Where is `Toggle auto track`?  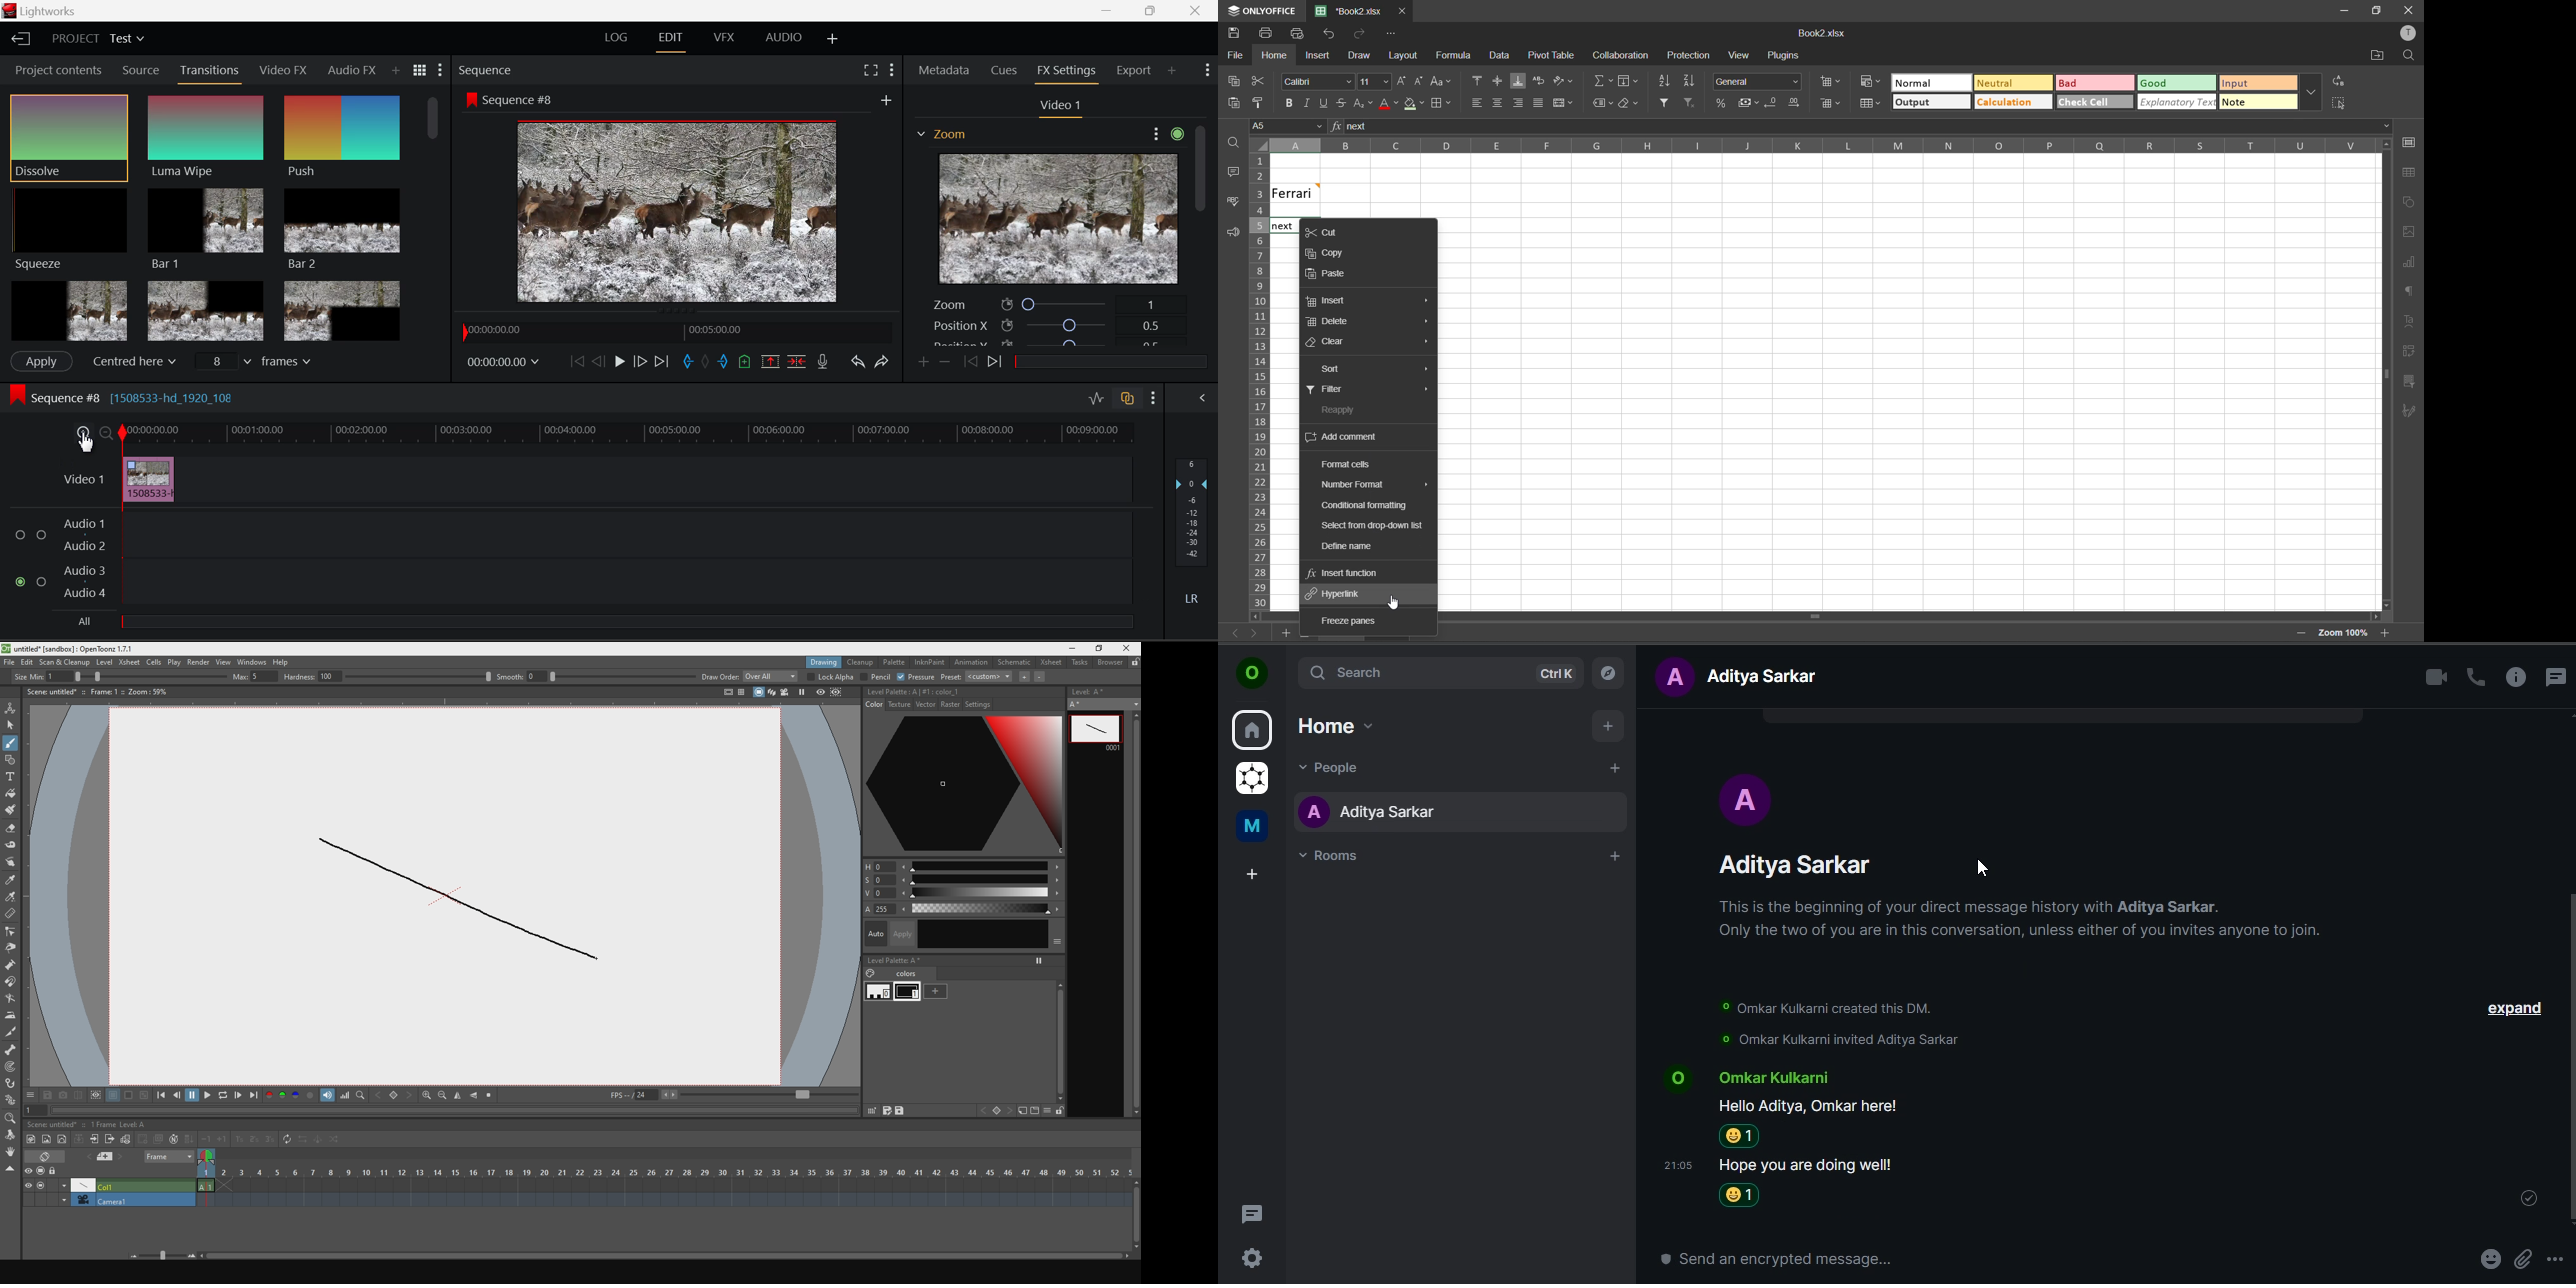 Toggle auto track is located at coordinates (1126, 396).